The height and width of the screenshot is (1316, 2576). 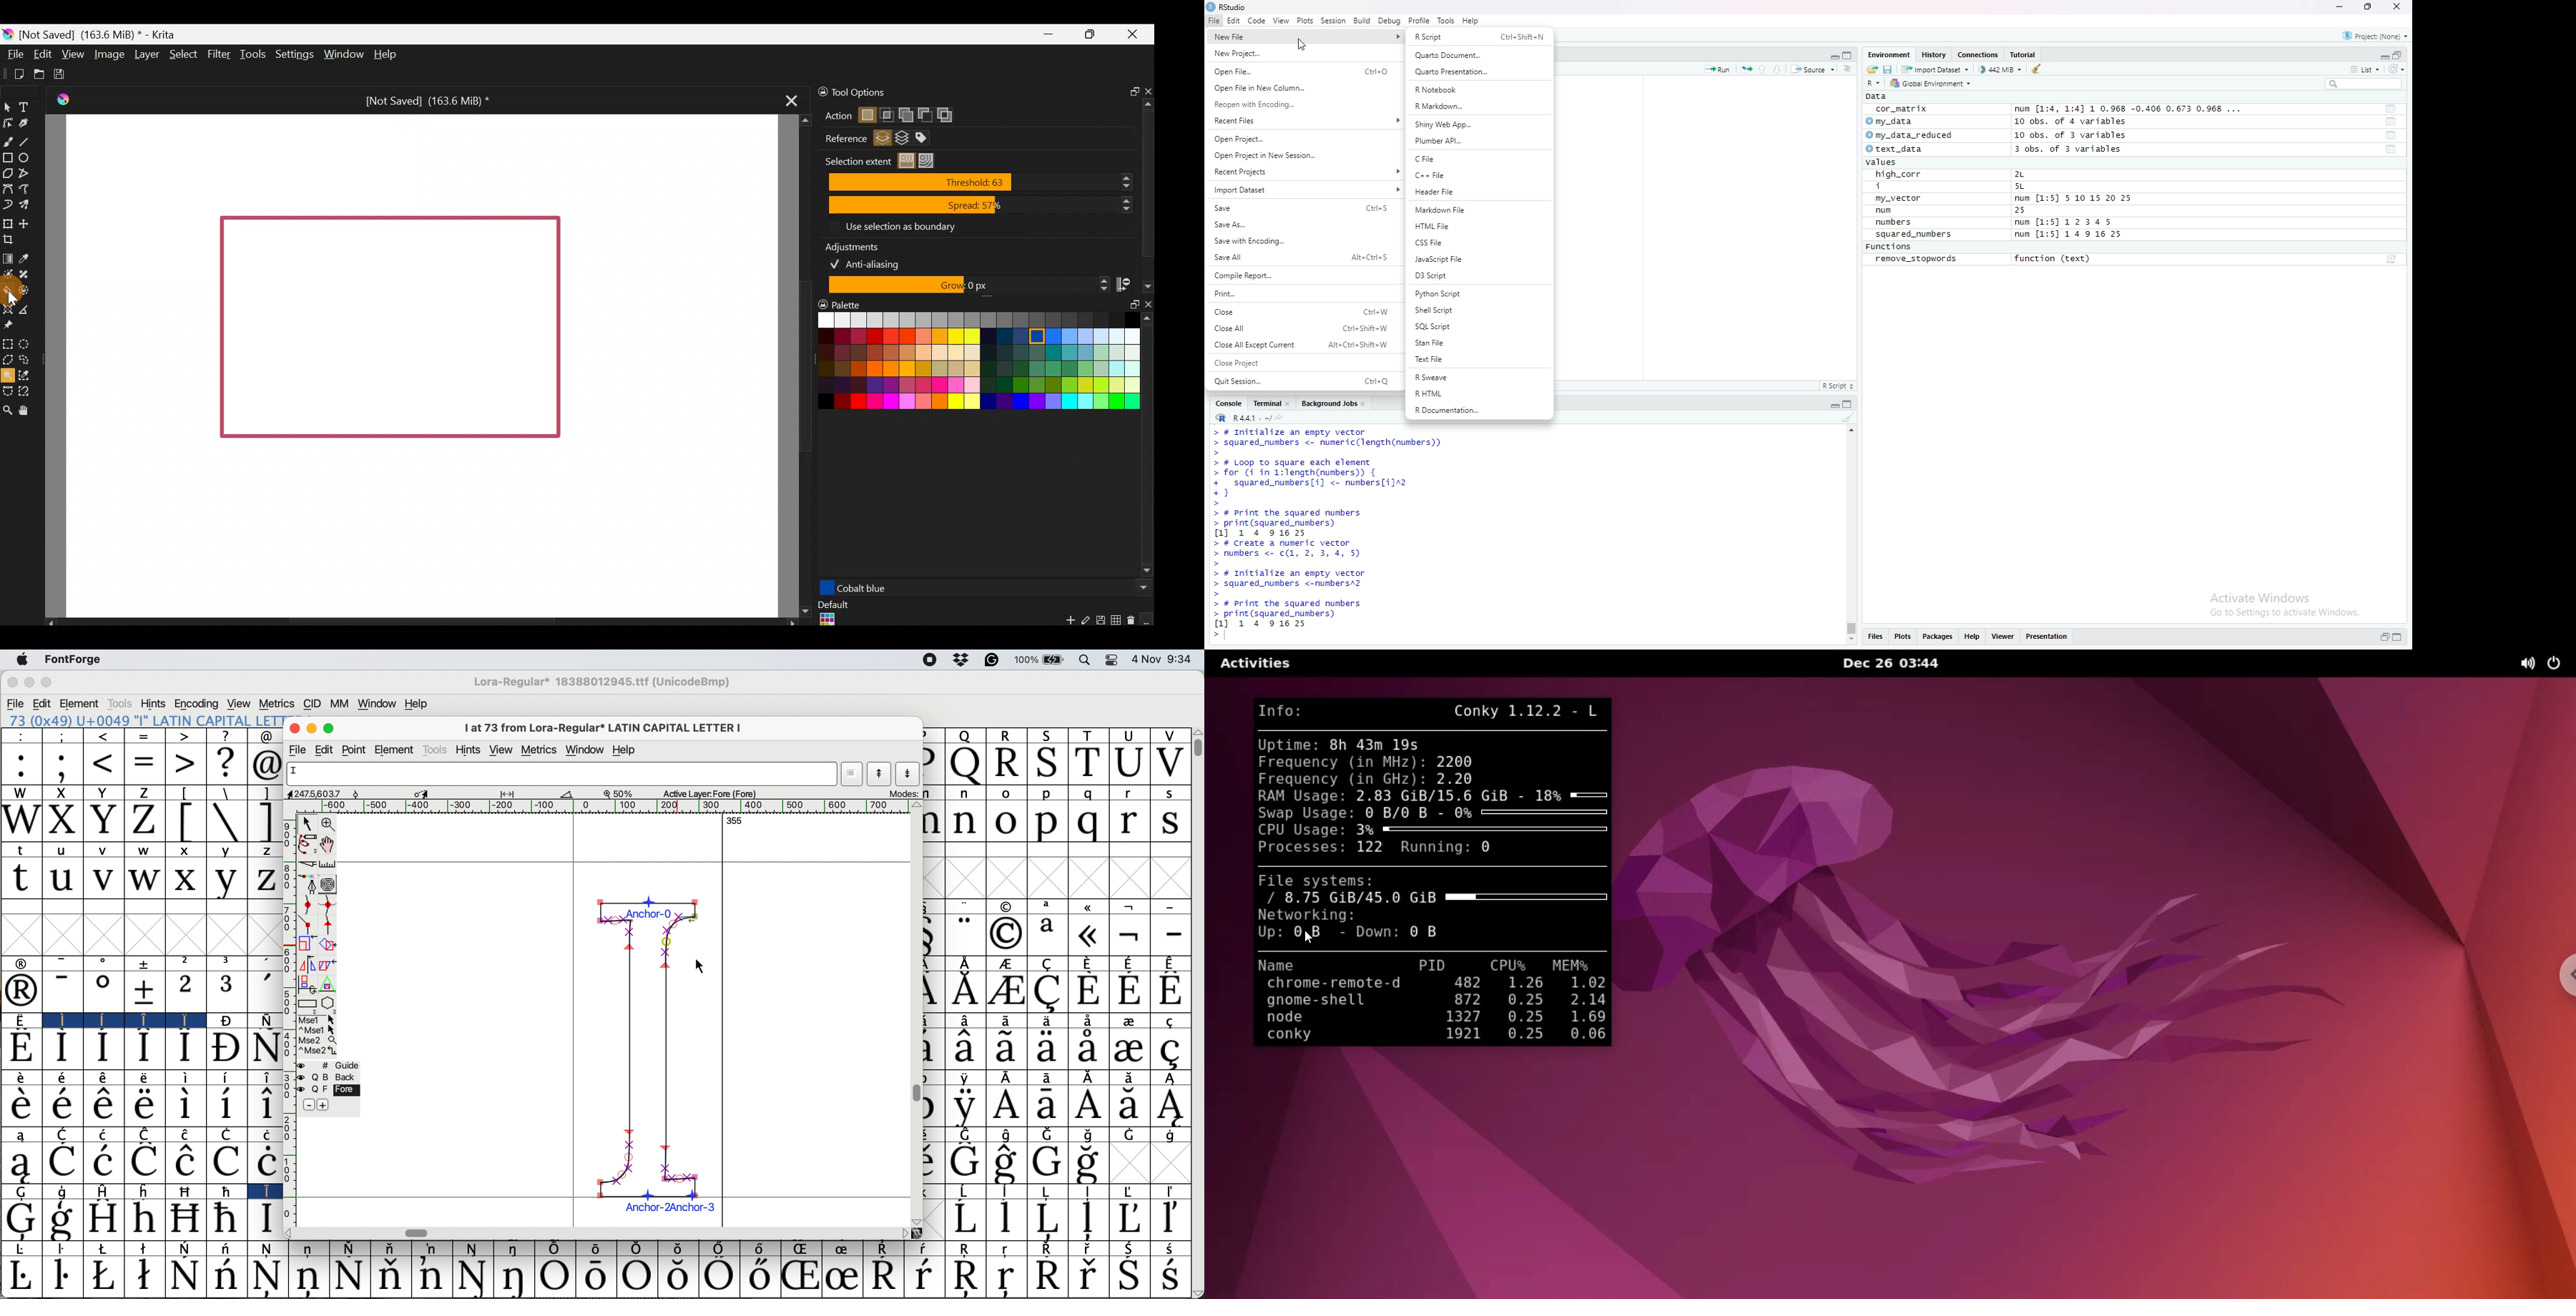 What do you see at coordinates (146, 1078) in the screenshot?
I see `Symbol` at bounding box center [146, 1078].